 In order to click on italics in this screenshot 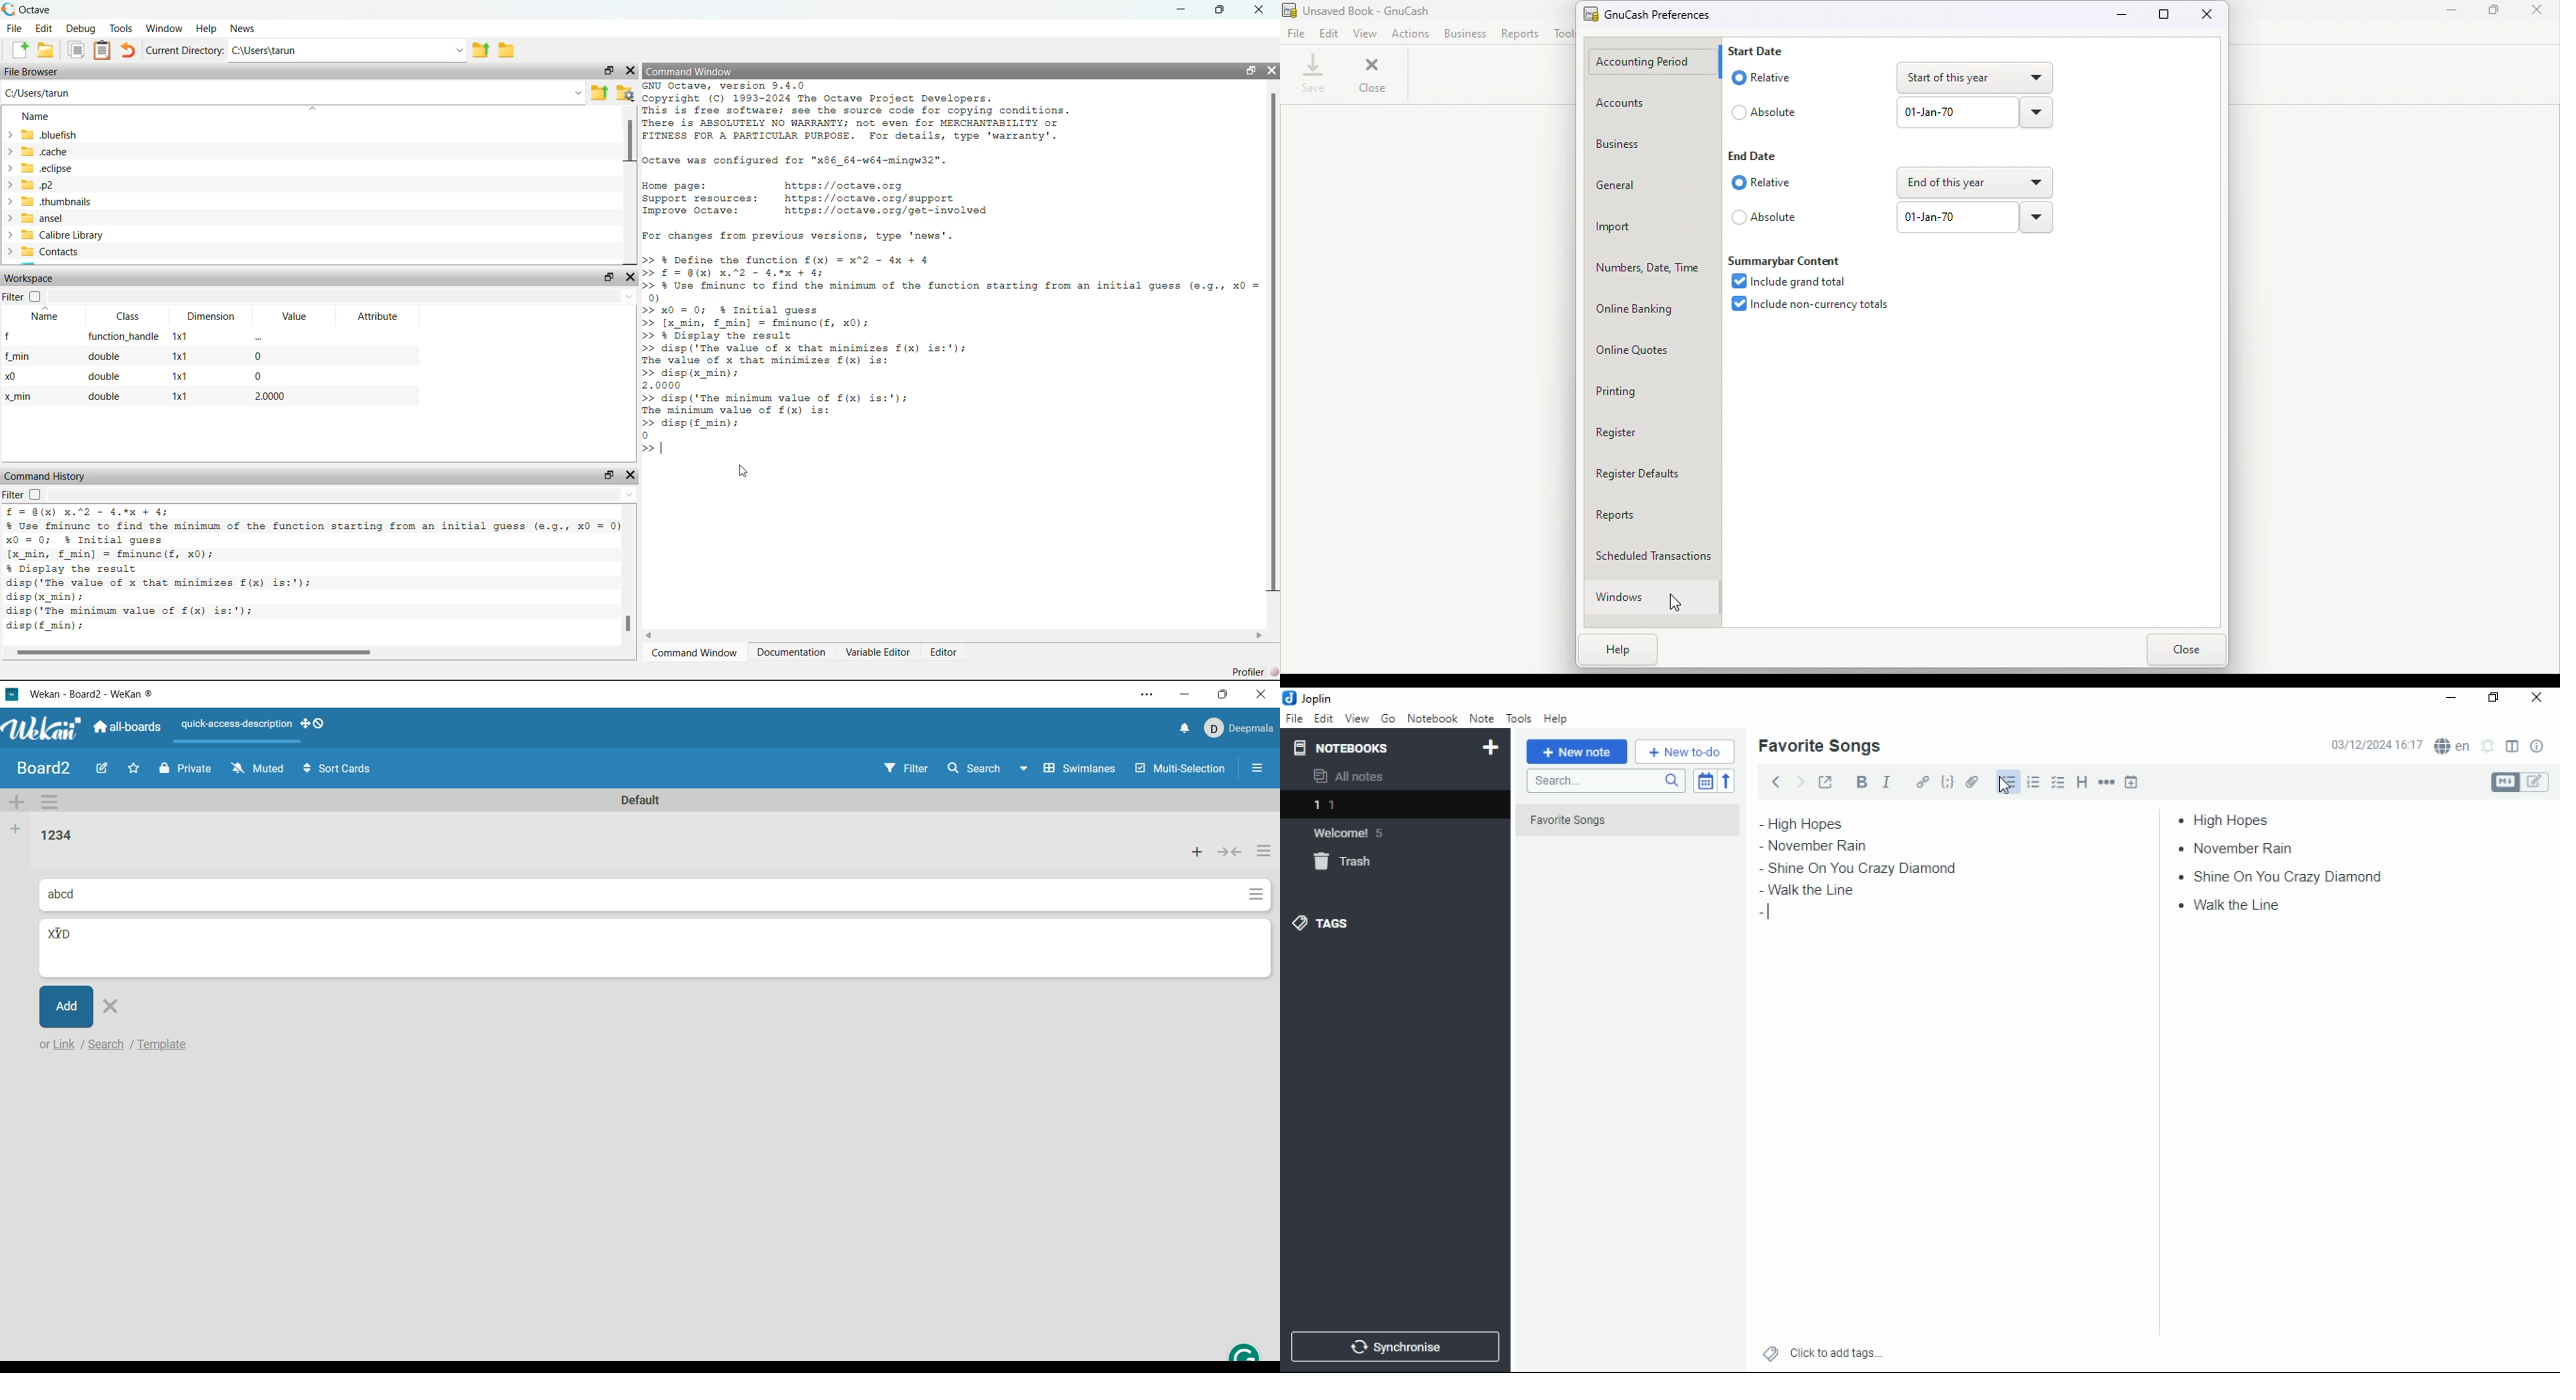, I will do `click(1886, 781)`.